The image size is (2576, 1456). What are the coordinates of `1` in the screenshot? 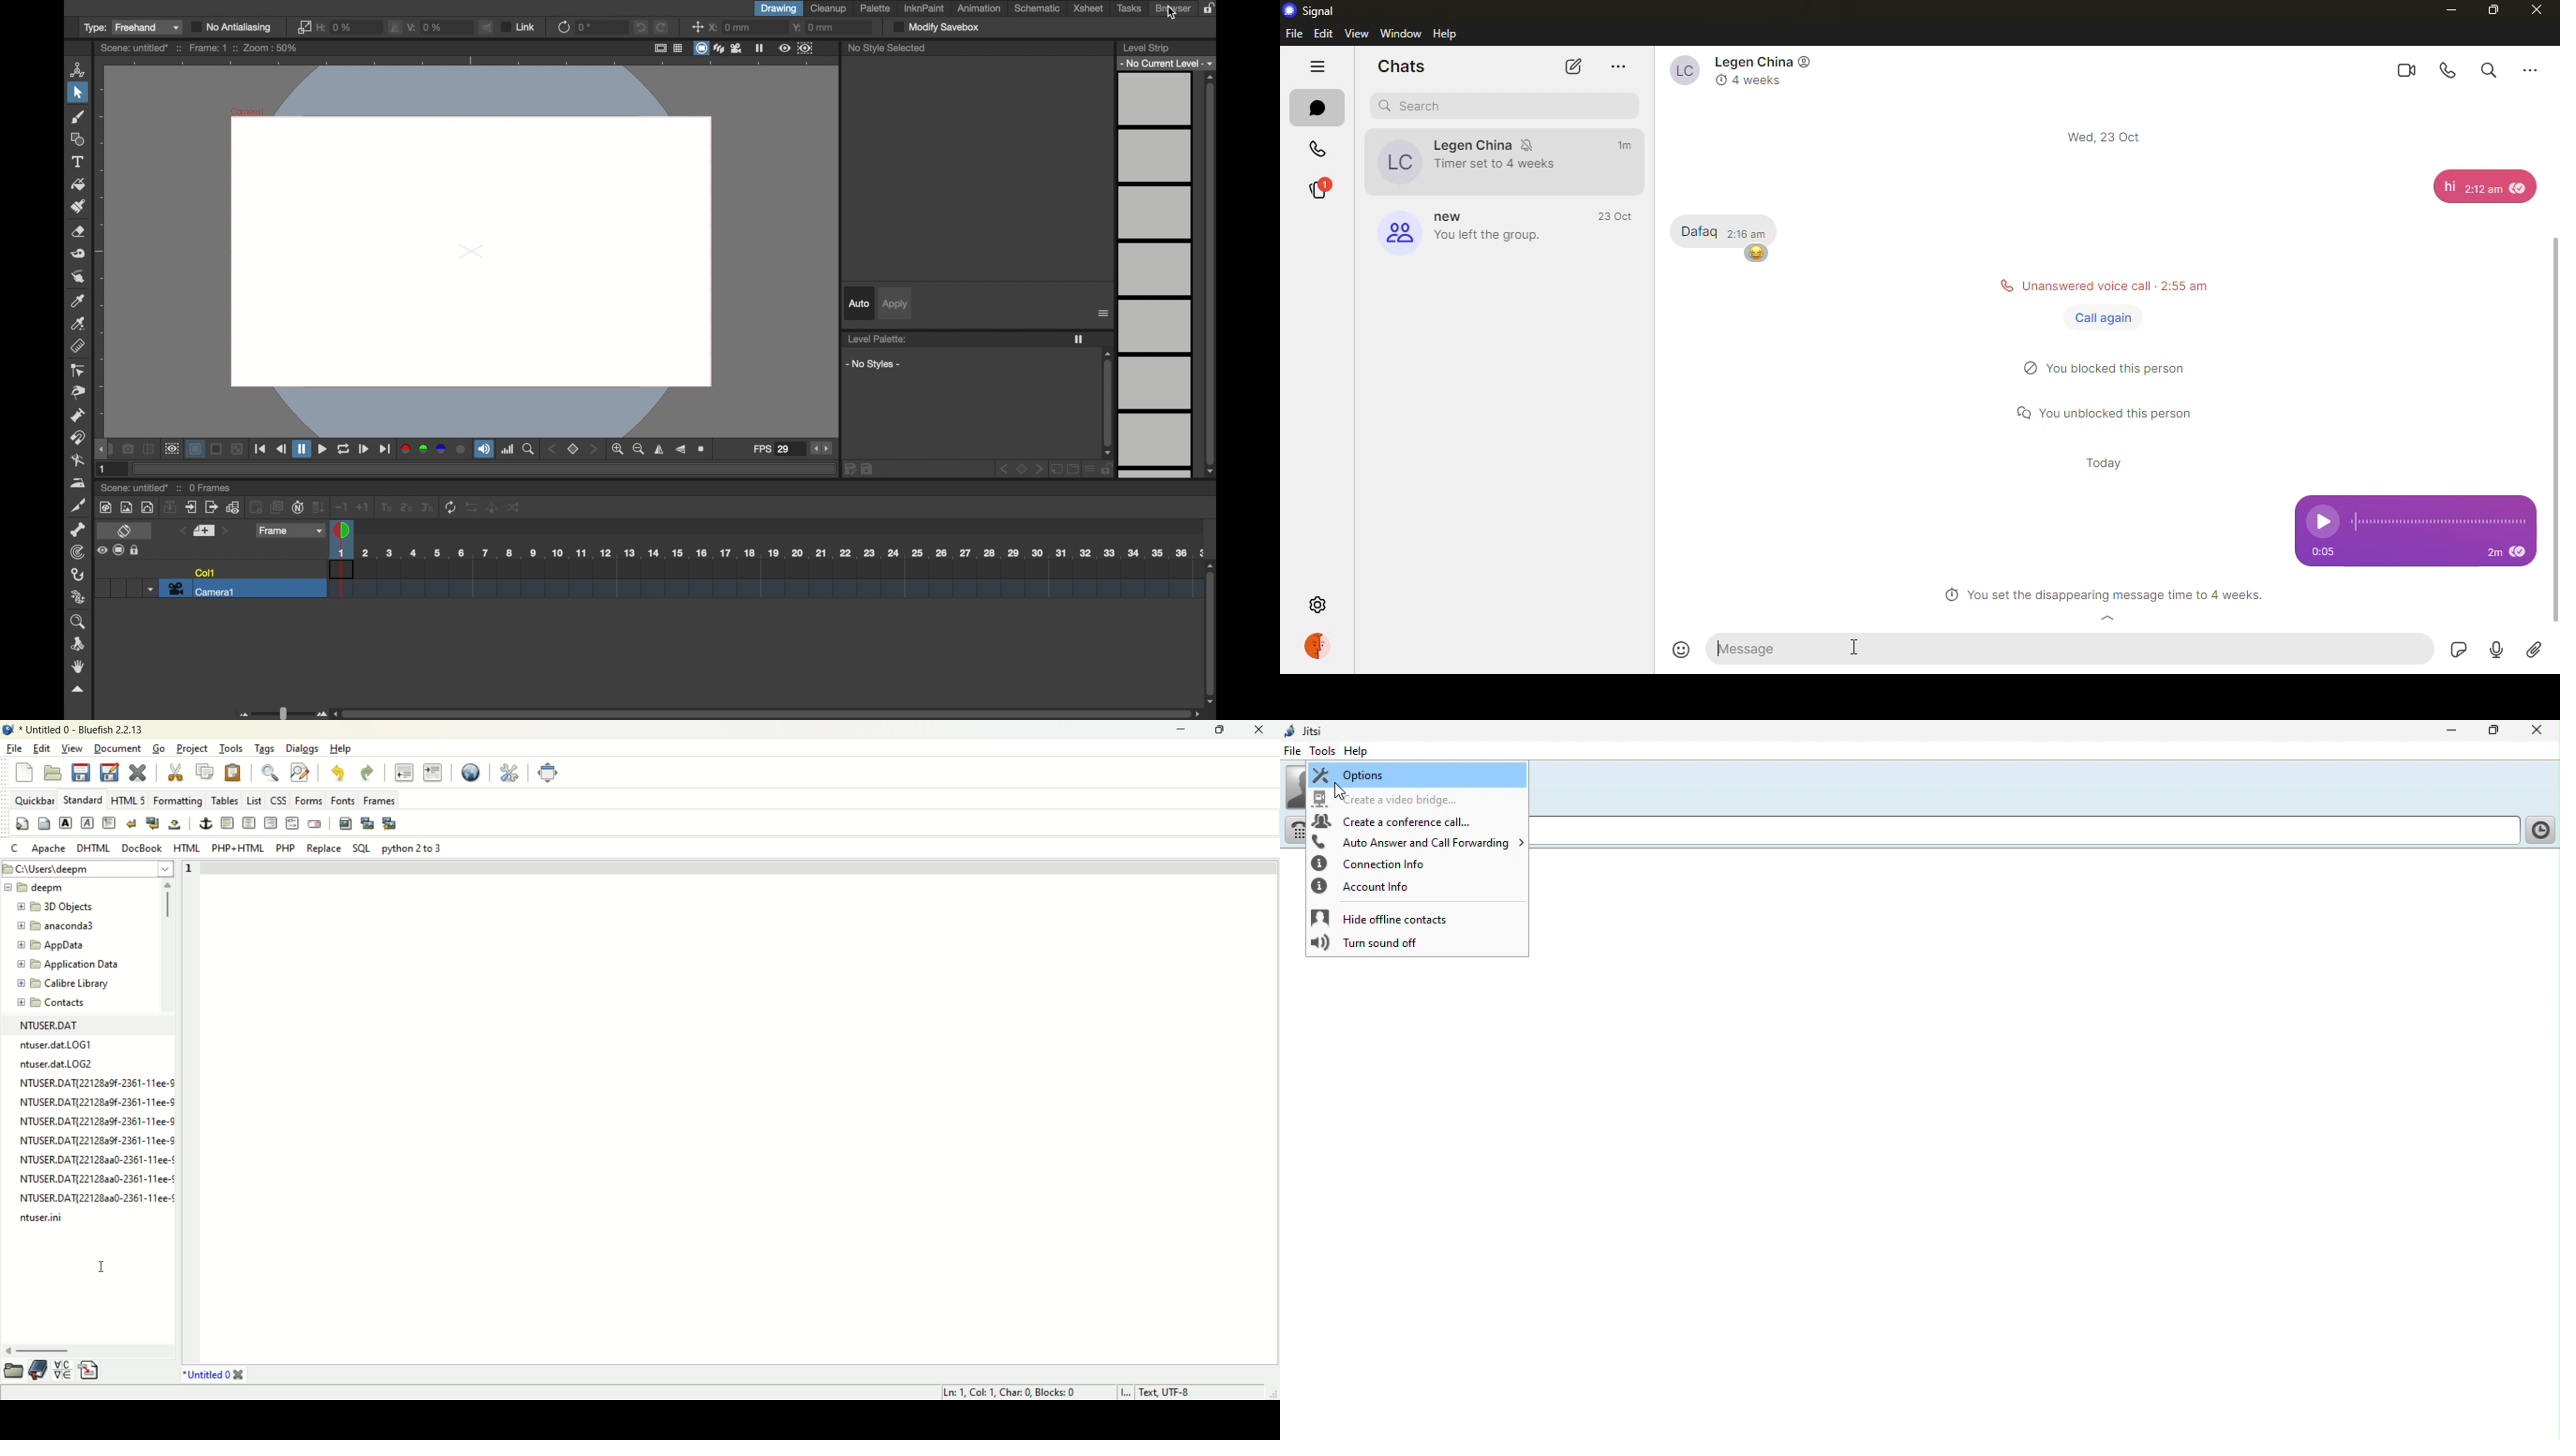 It's located at (105, 469).